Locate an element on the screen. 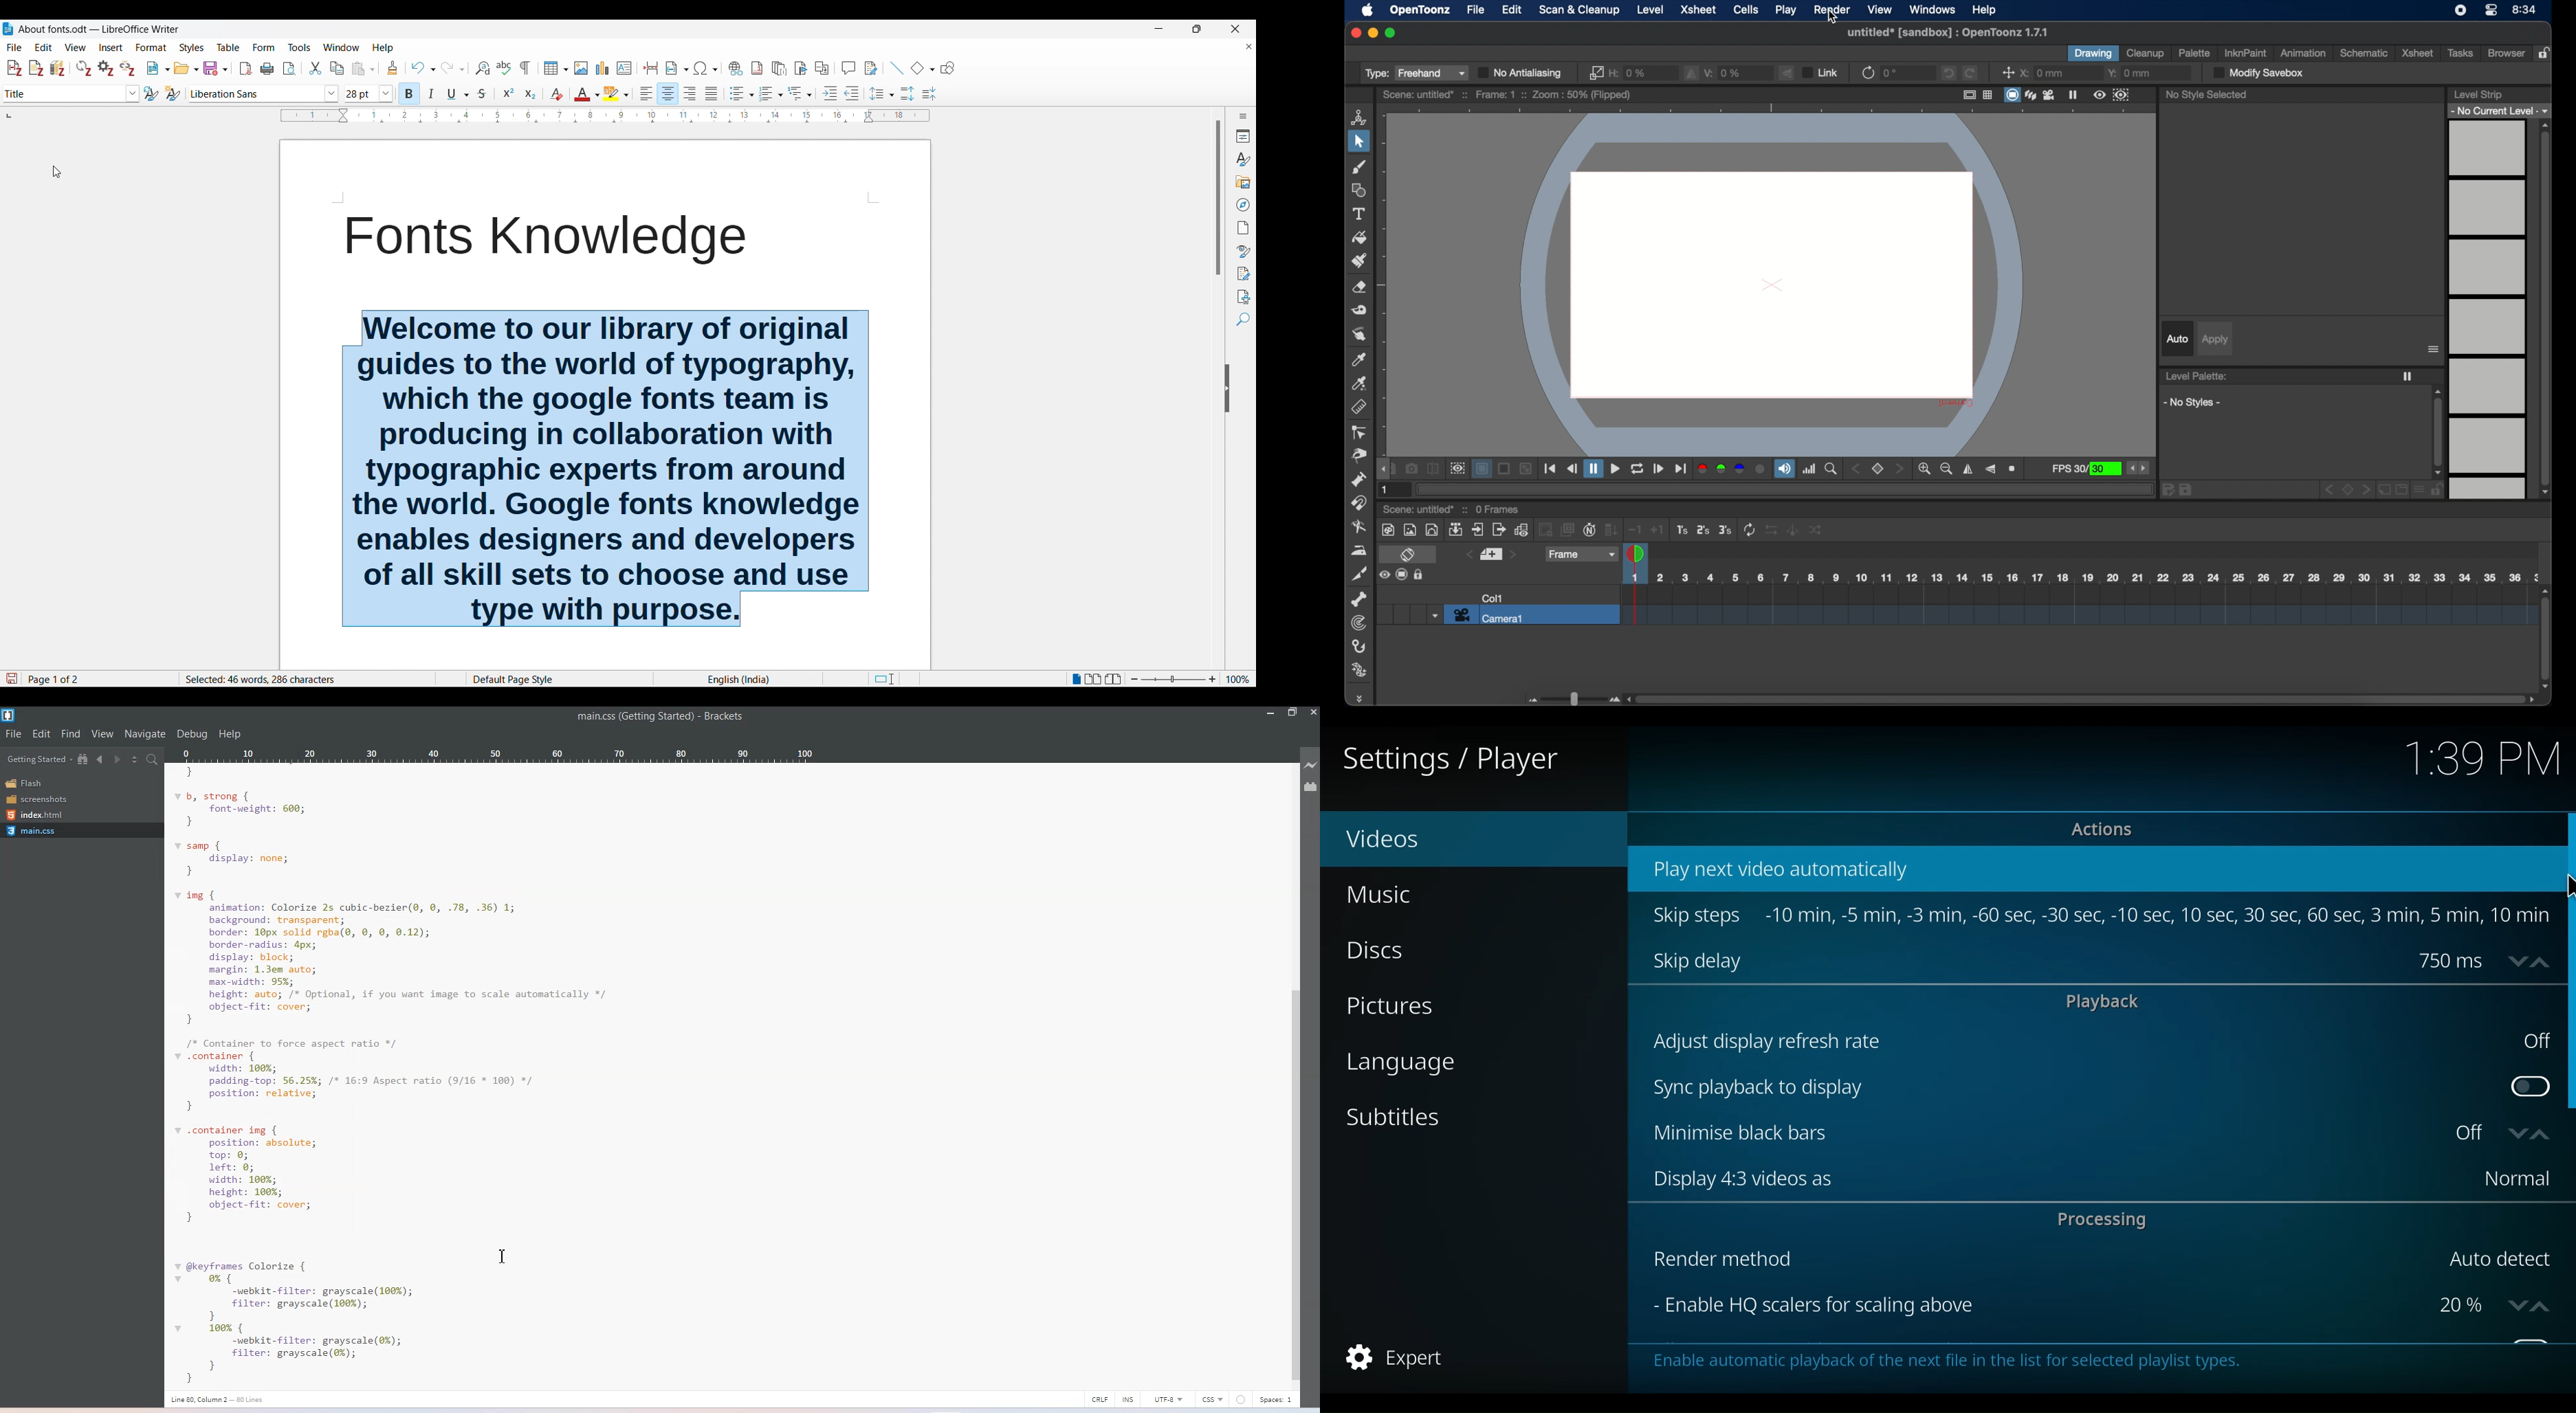 This screenshot has height=1428, width=2576. Insert text box is located at coordinates (624, 68).